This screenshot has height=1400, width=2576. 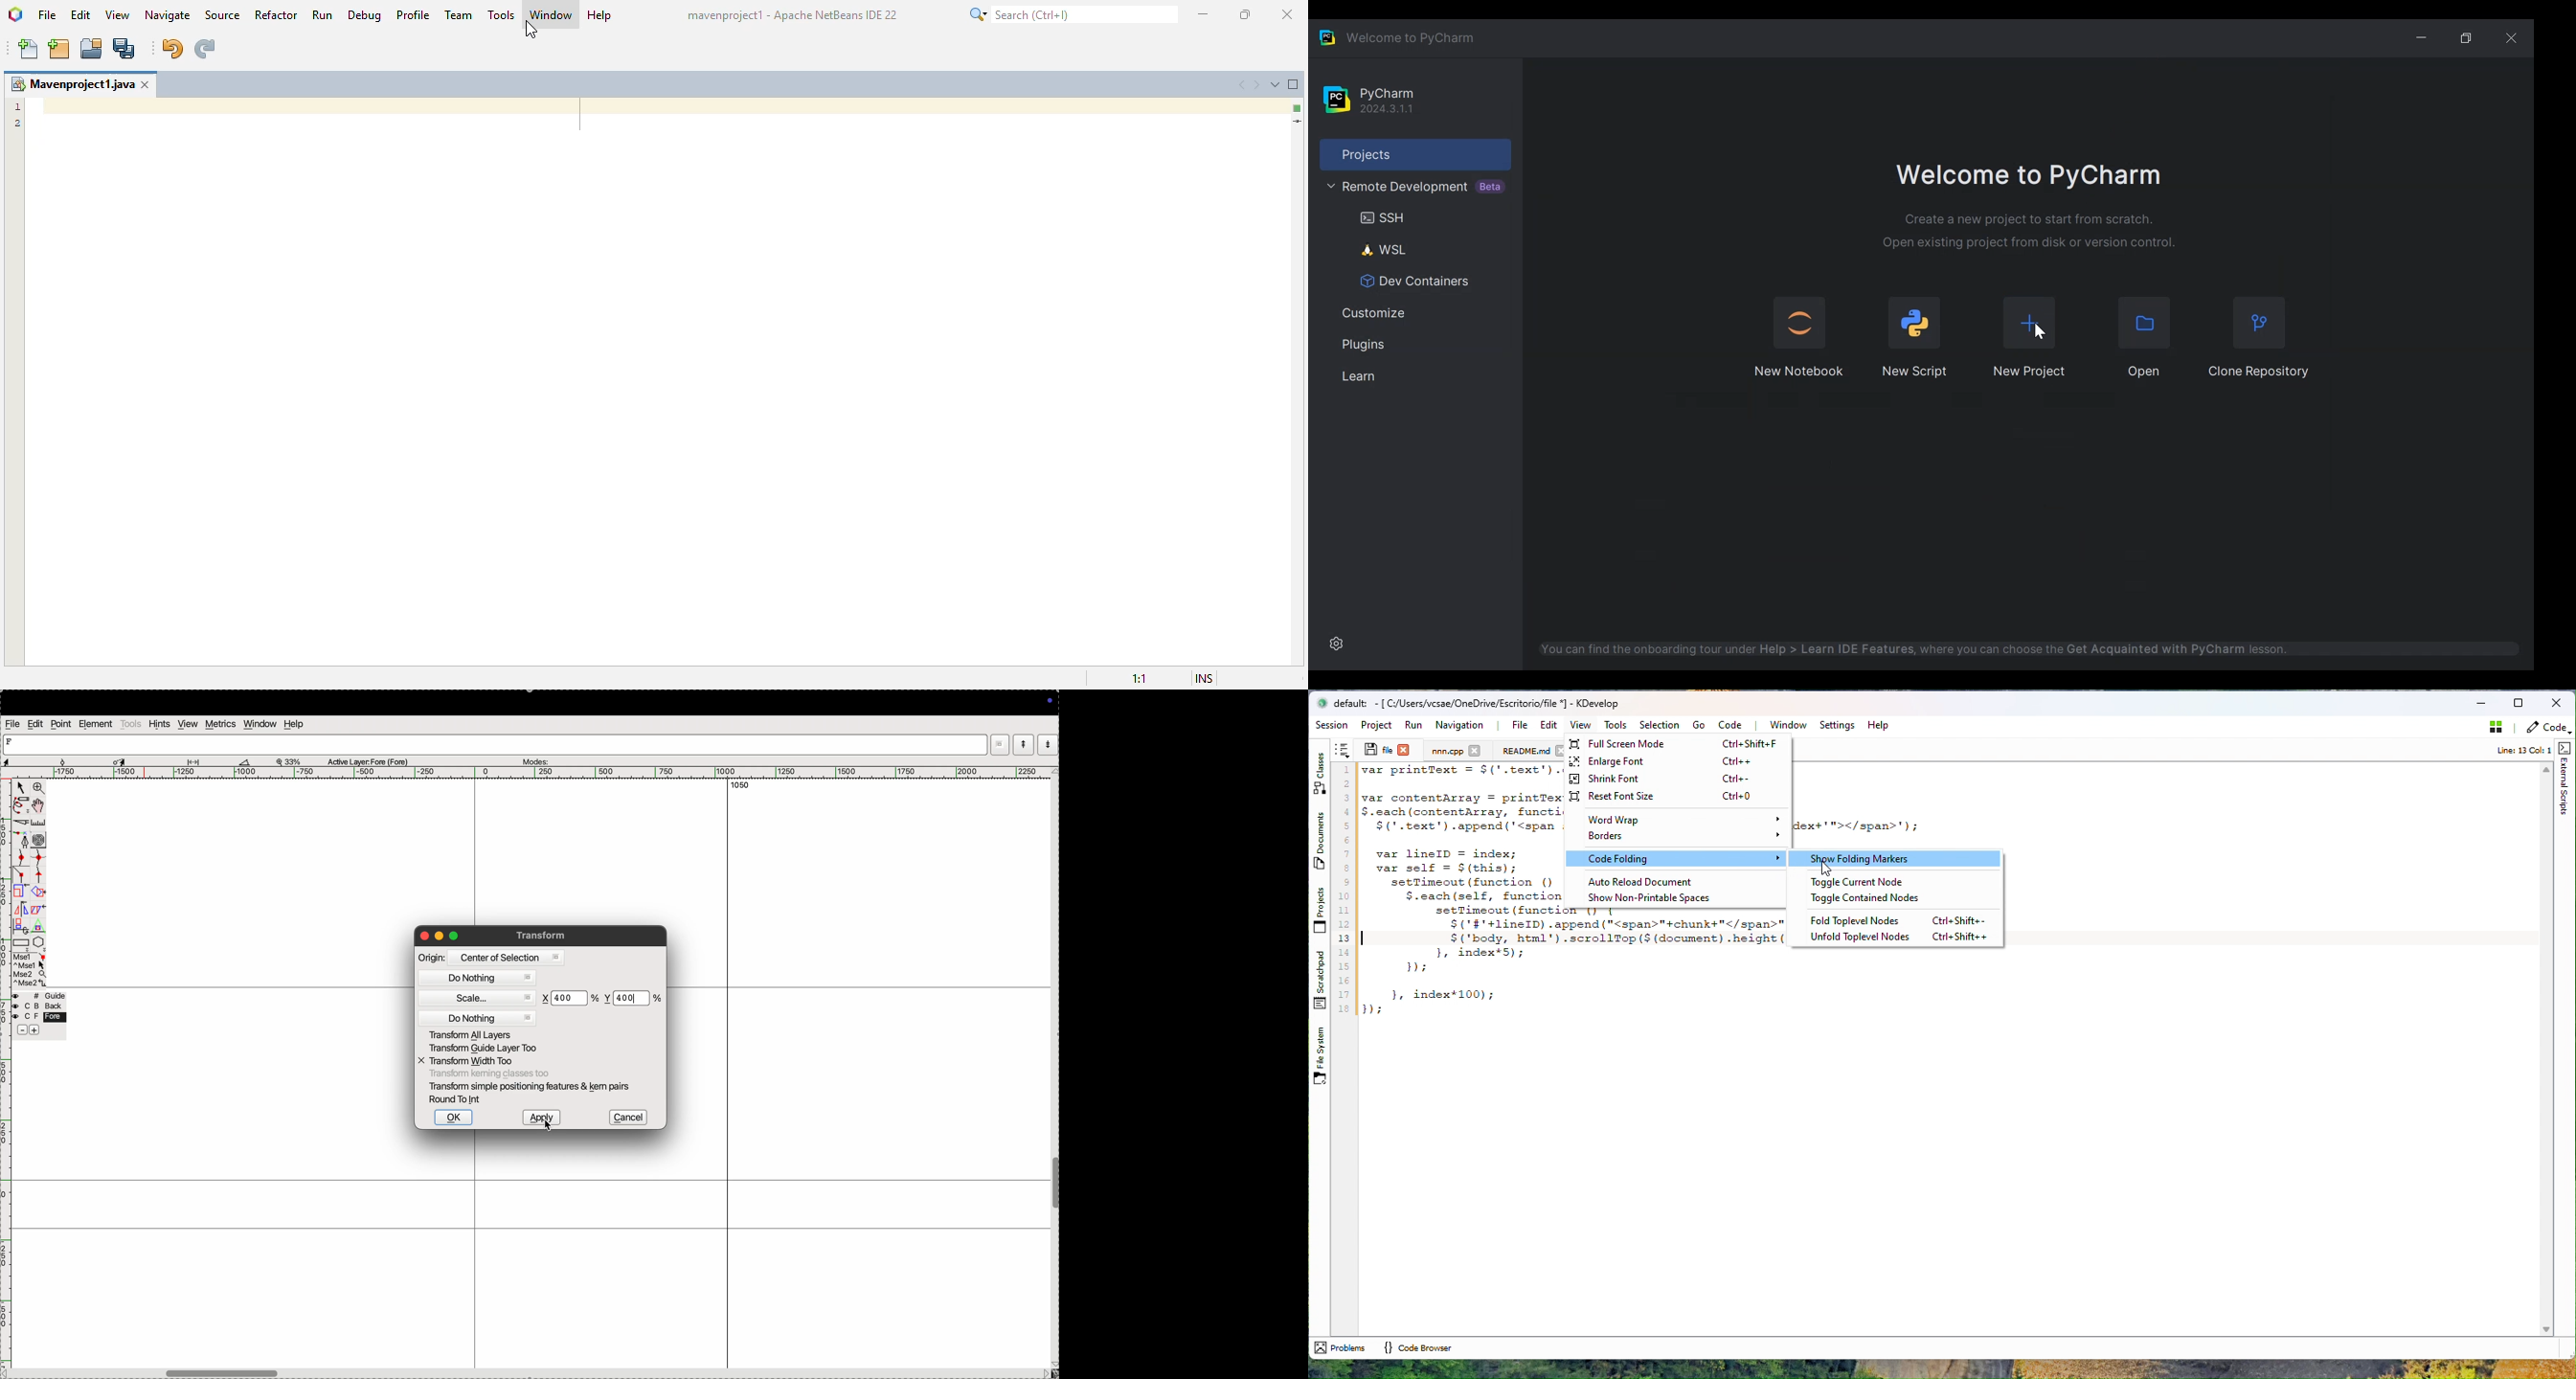 I want to click on SSH, so click(x=1378, y=218).